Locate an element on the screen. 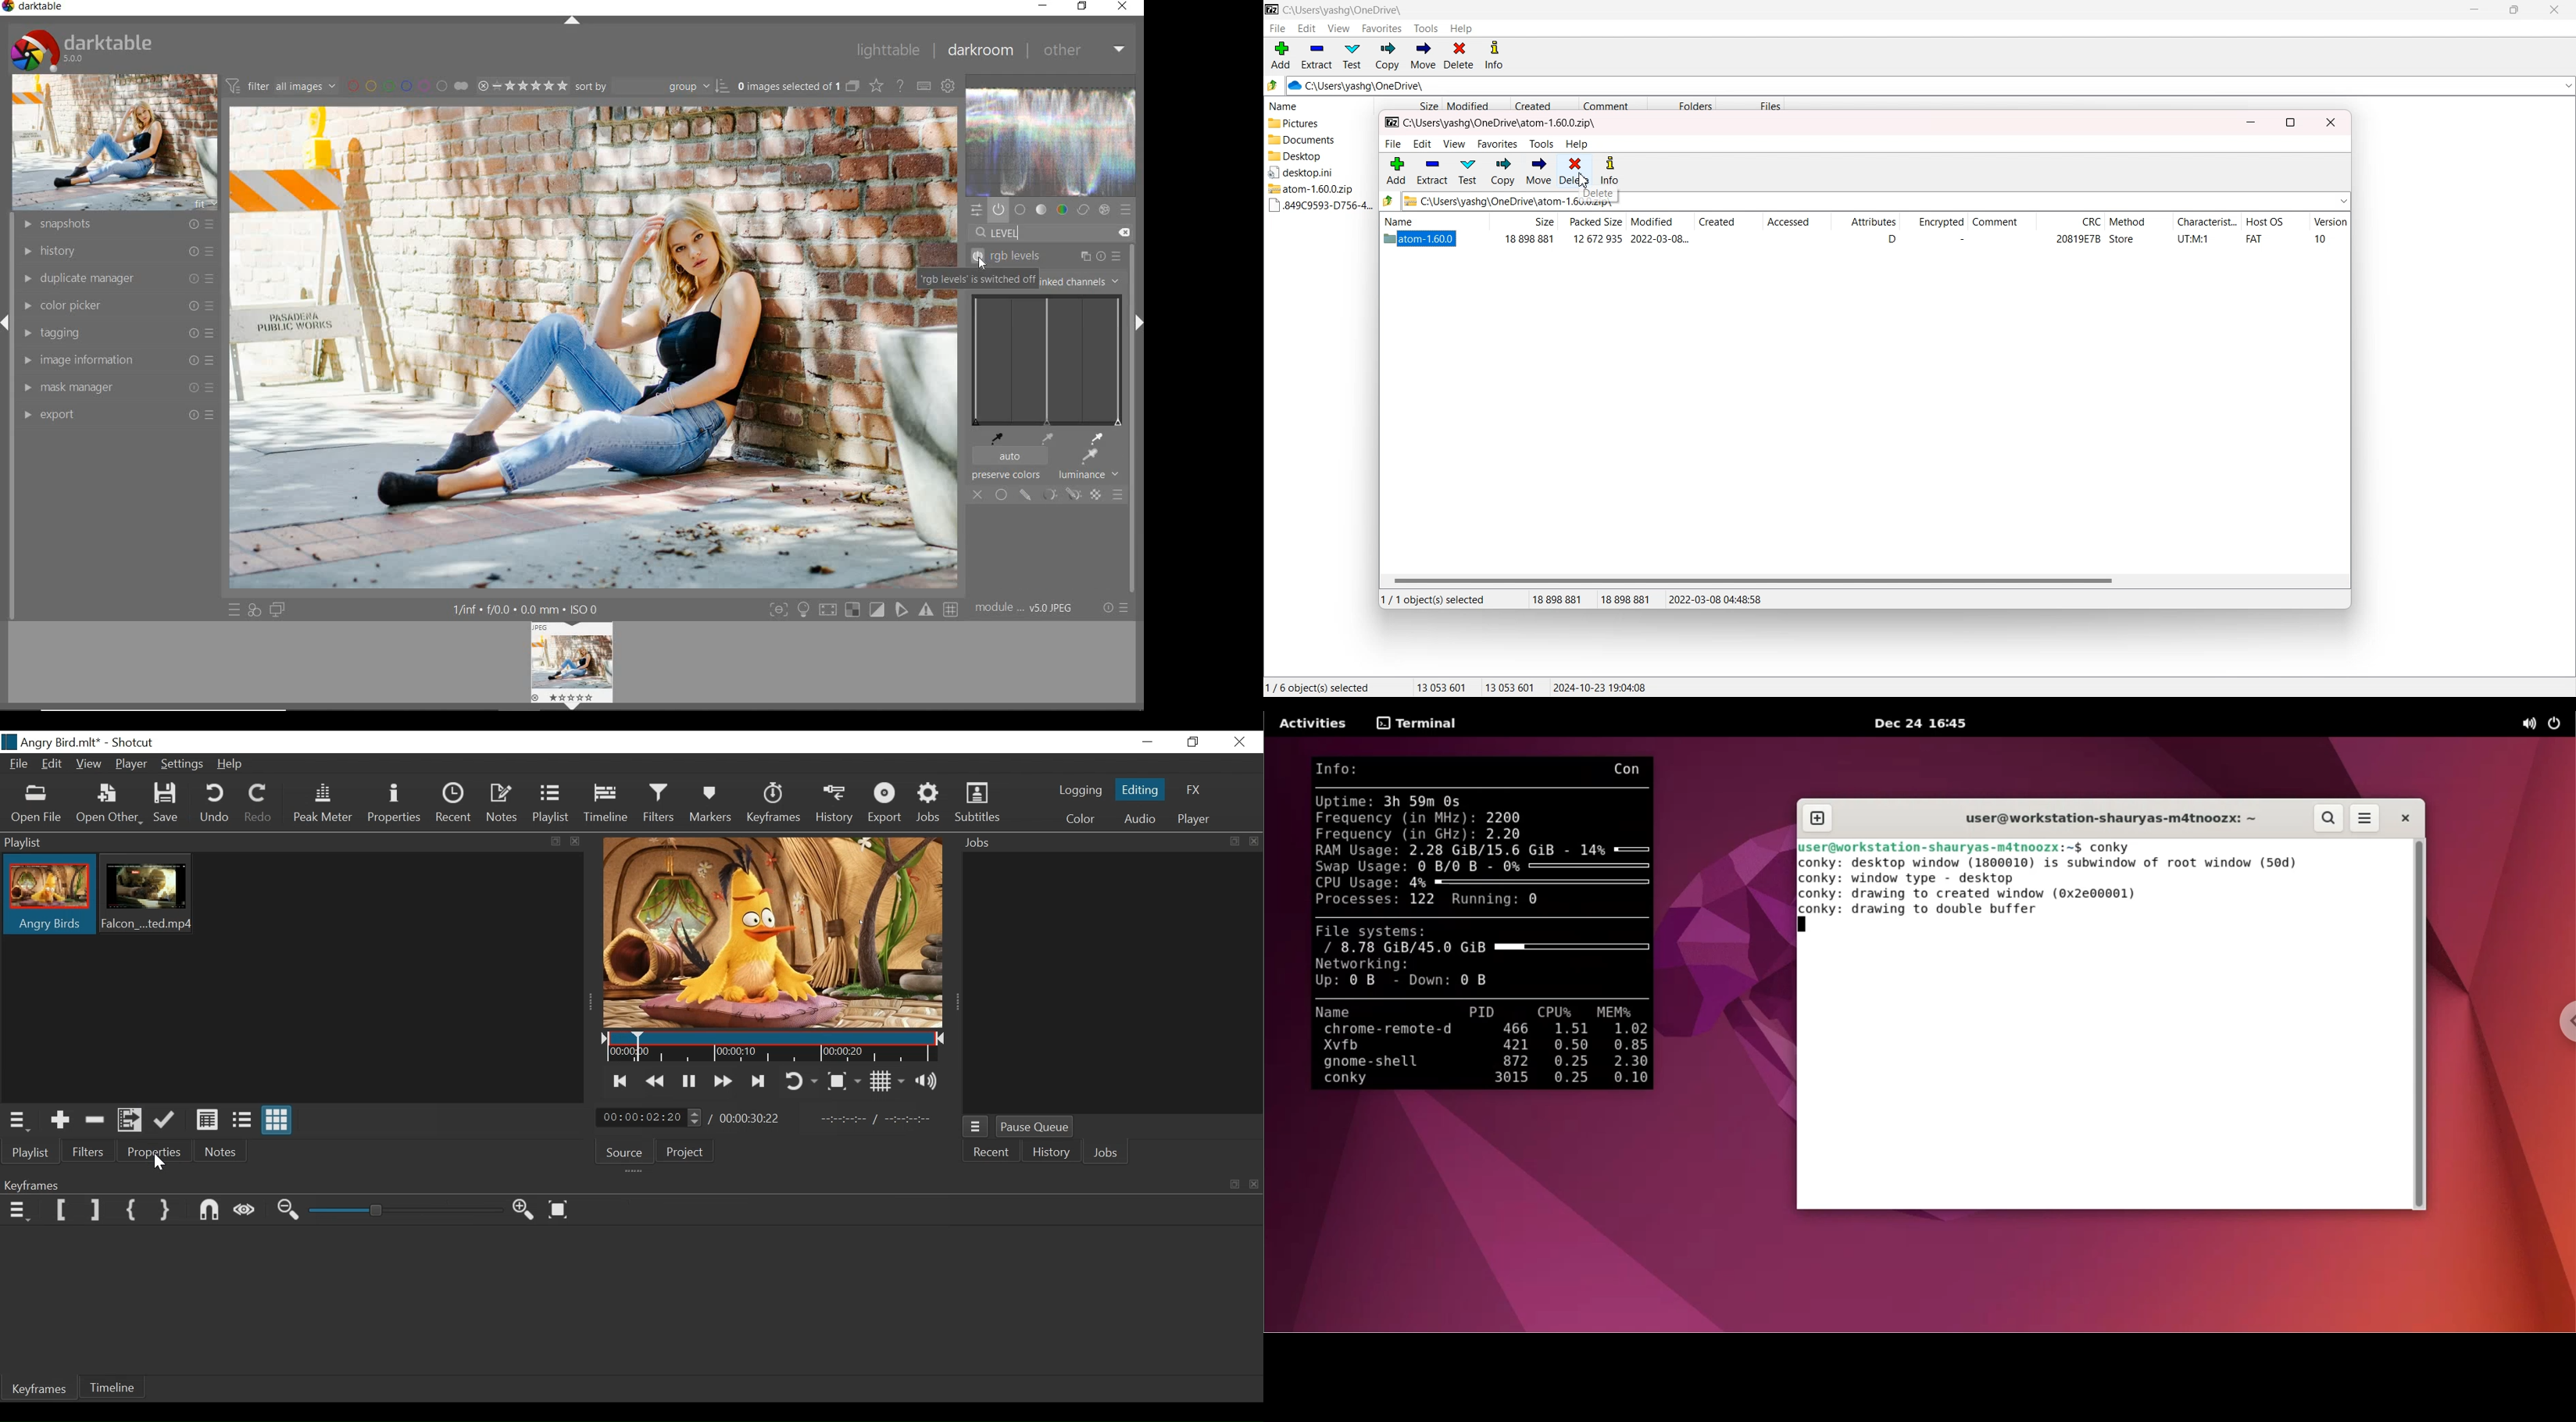 This screenshot has width=2576, height=1428. luminance is located at coordinates (1088, 475).